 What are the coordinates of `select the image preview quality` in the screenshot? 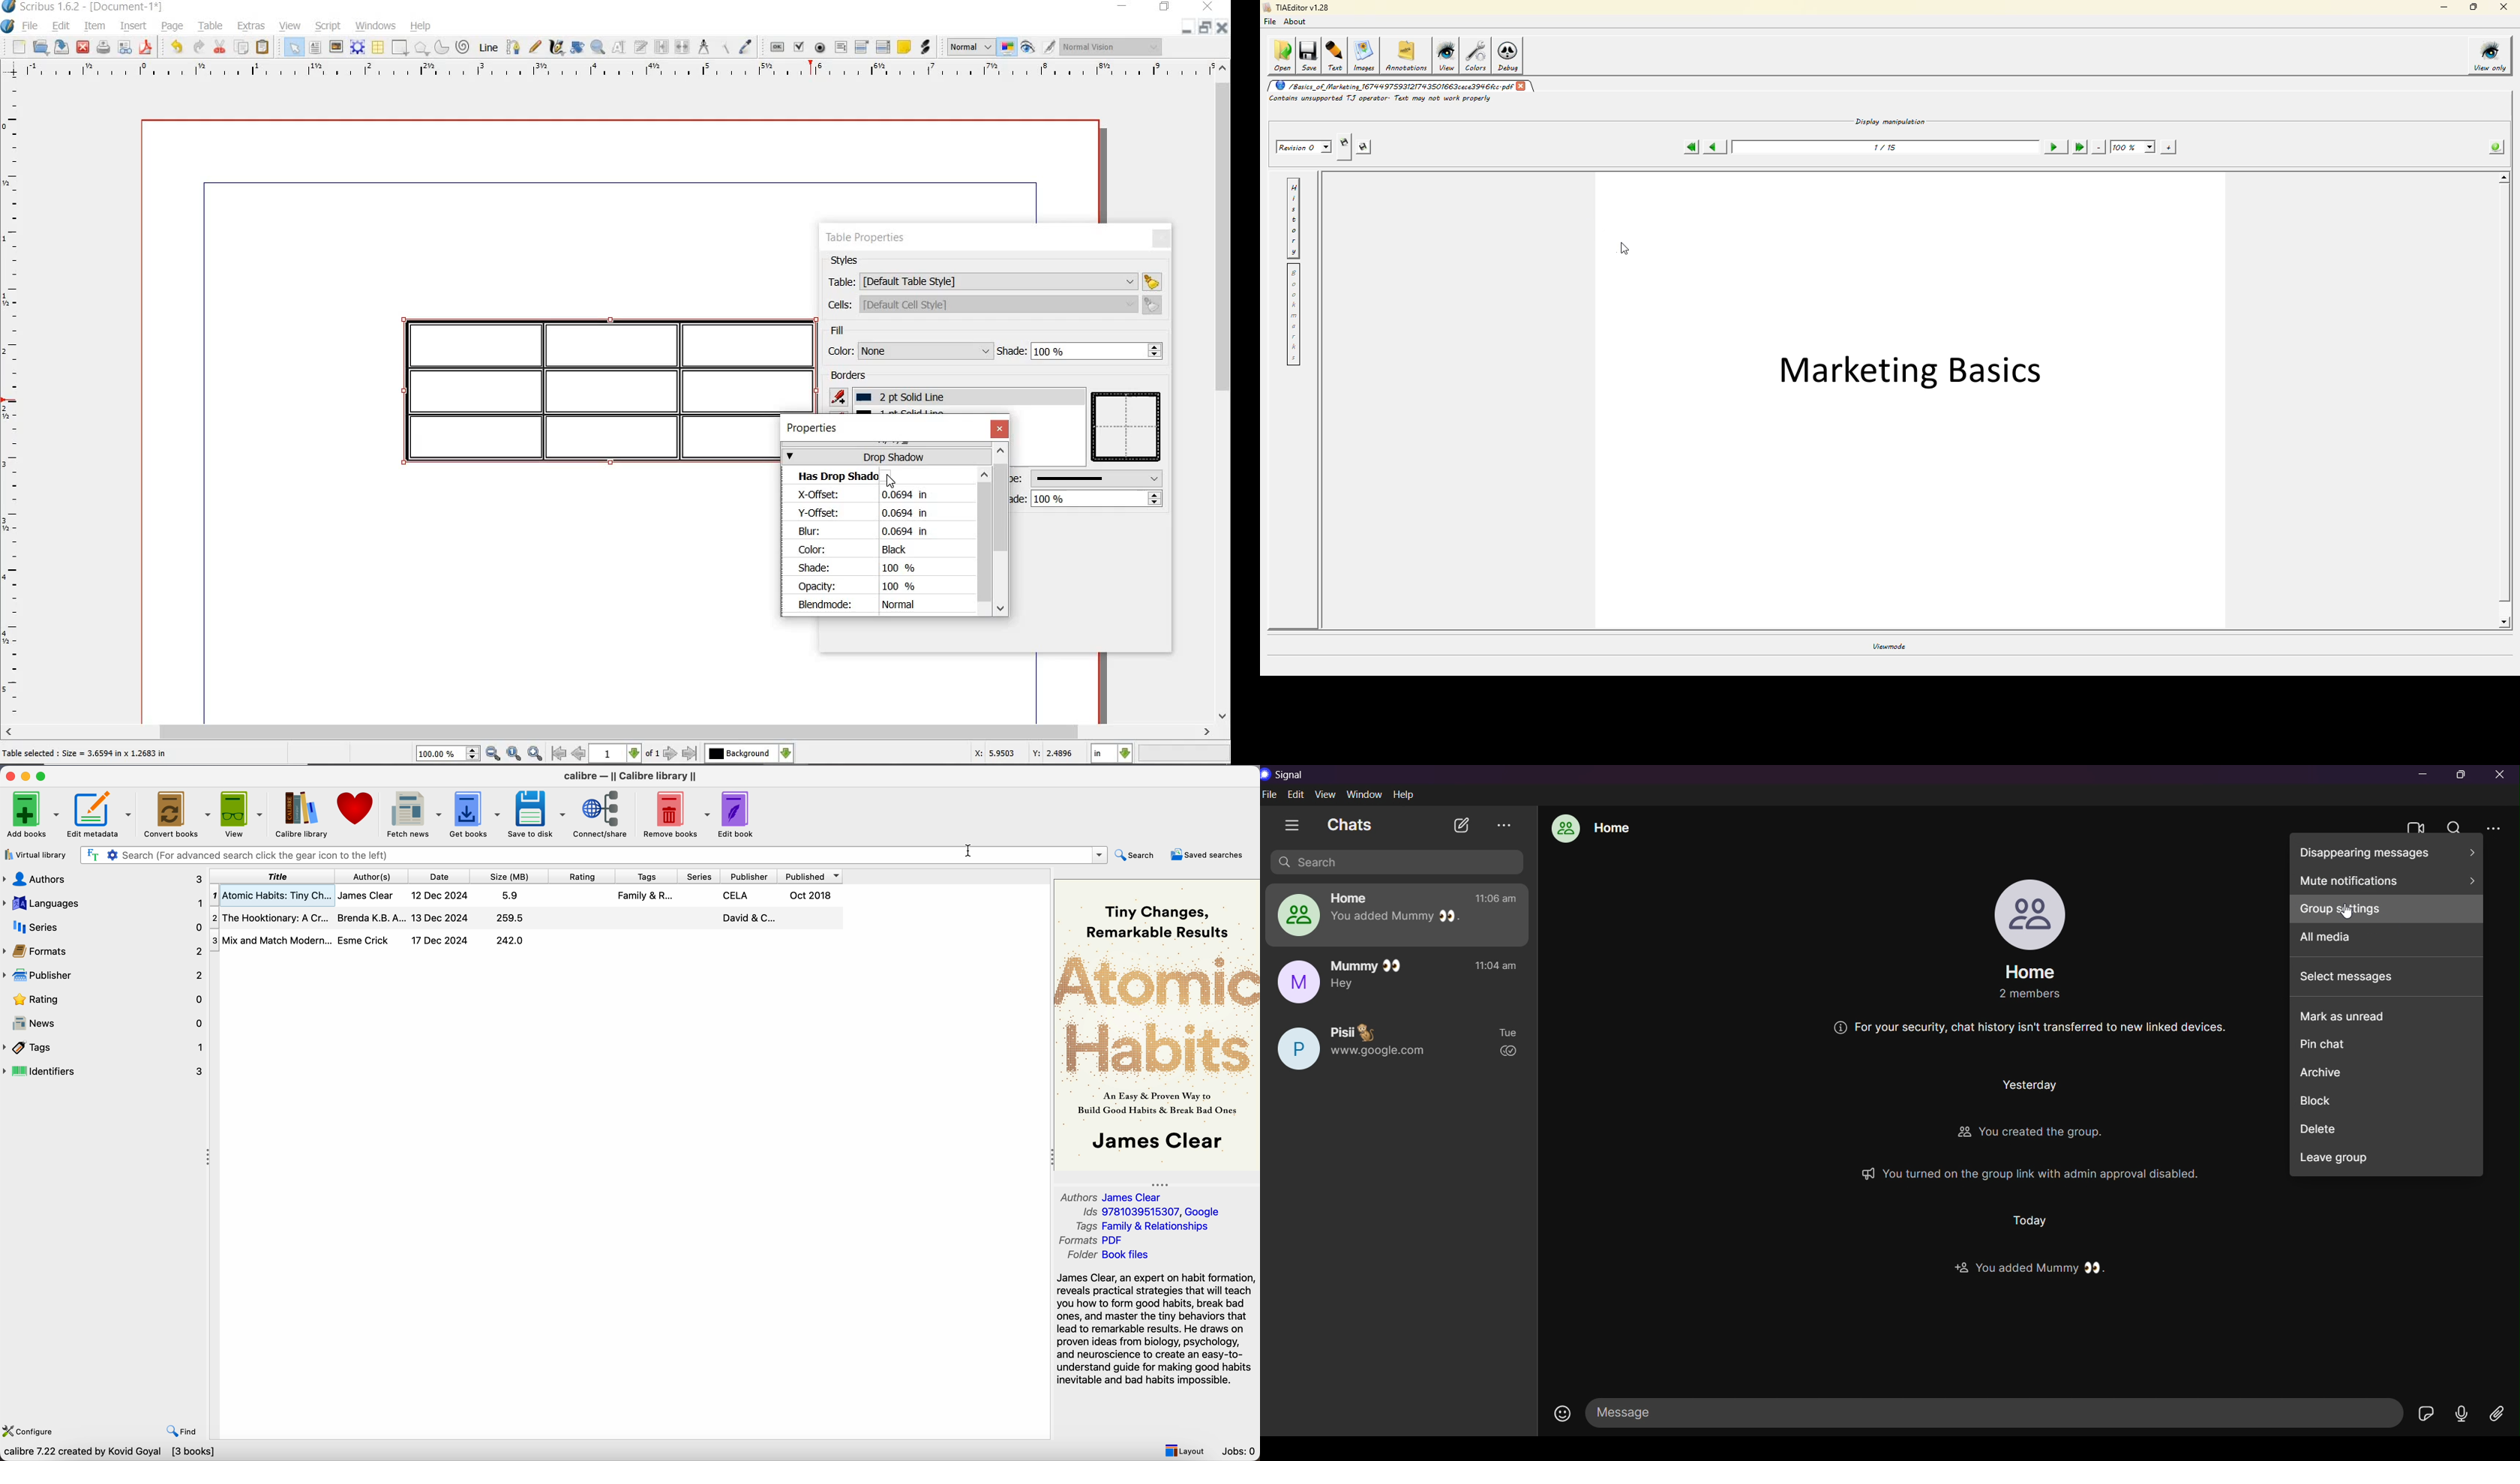 It's located at (967, 47).